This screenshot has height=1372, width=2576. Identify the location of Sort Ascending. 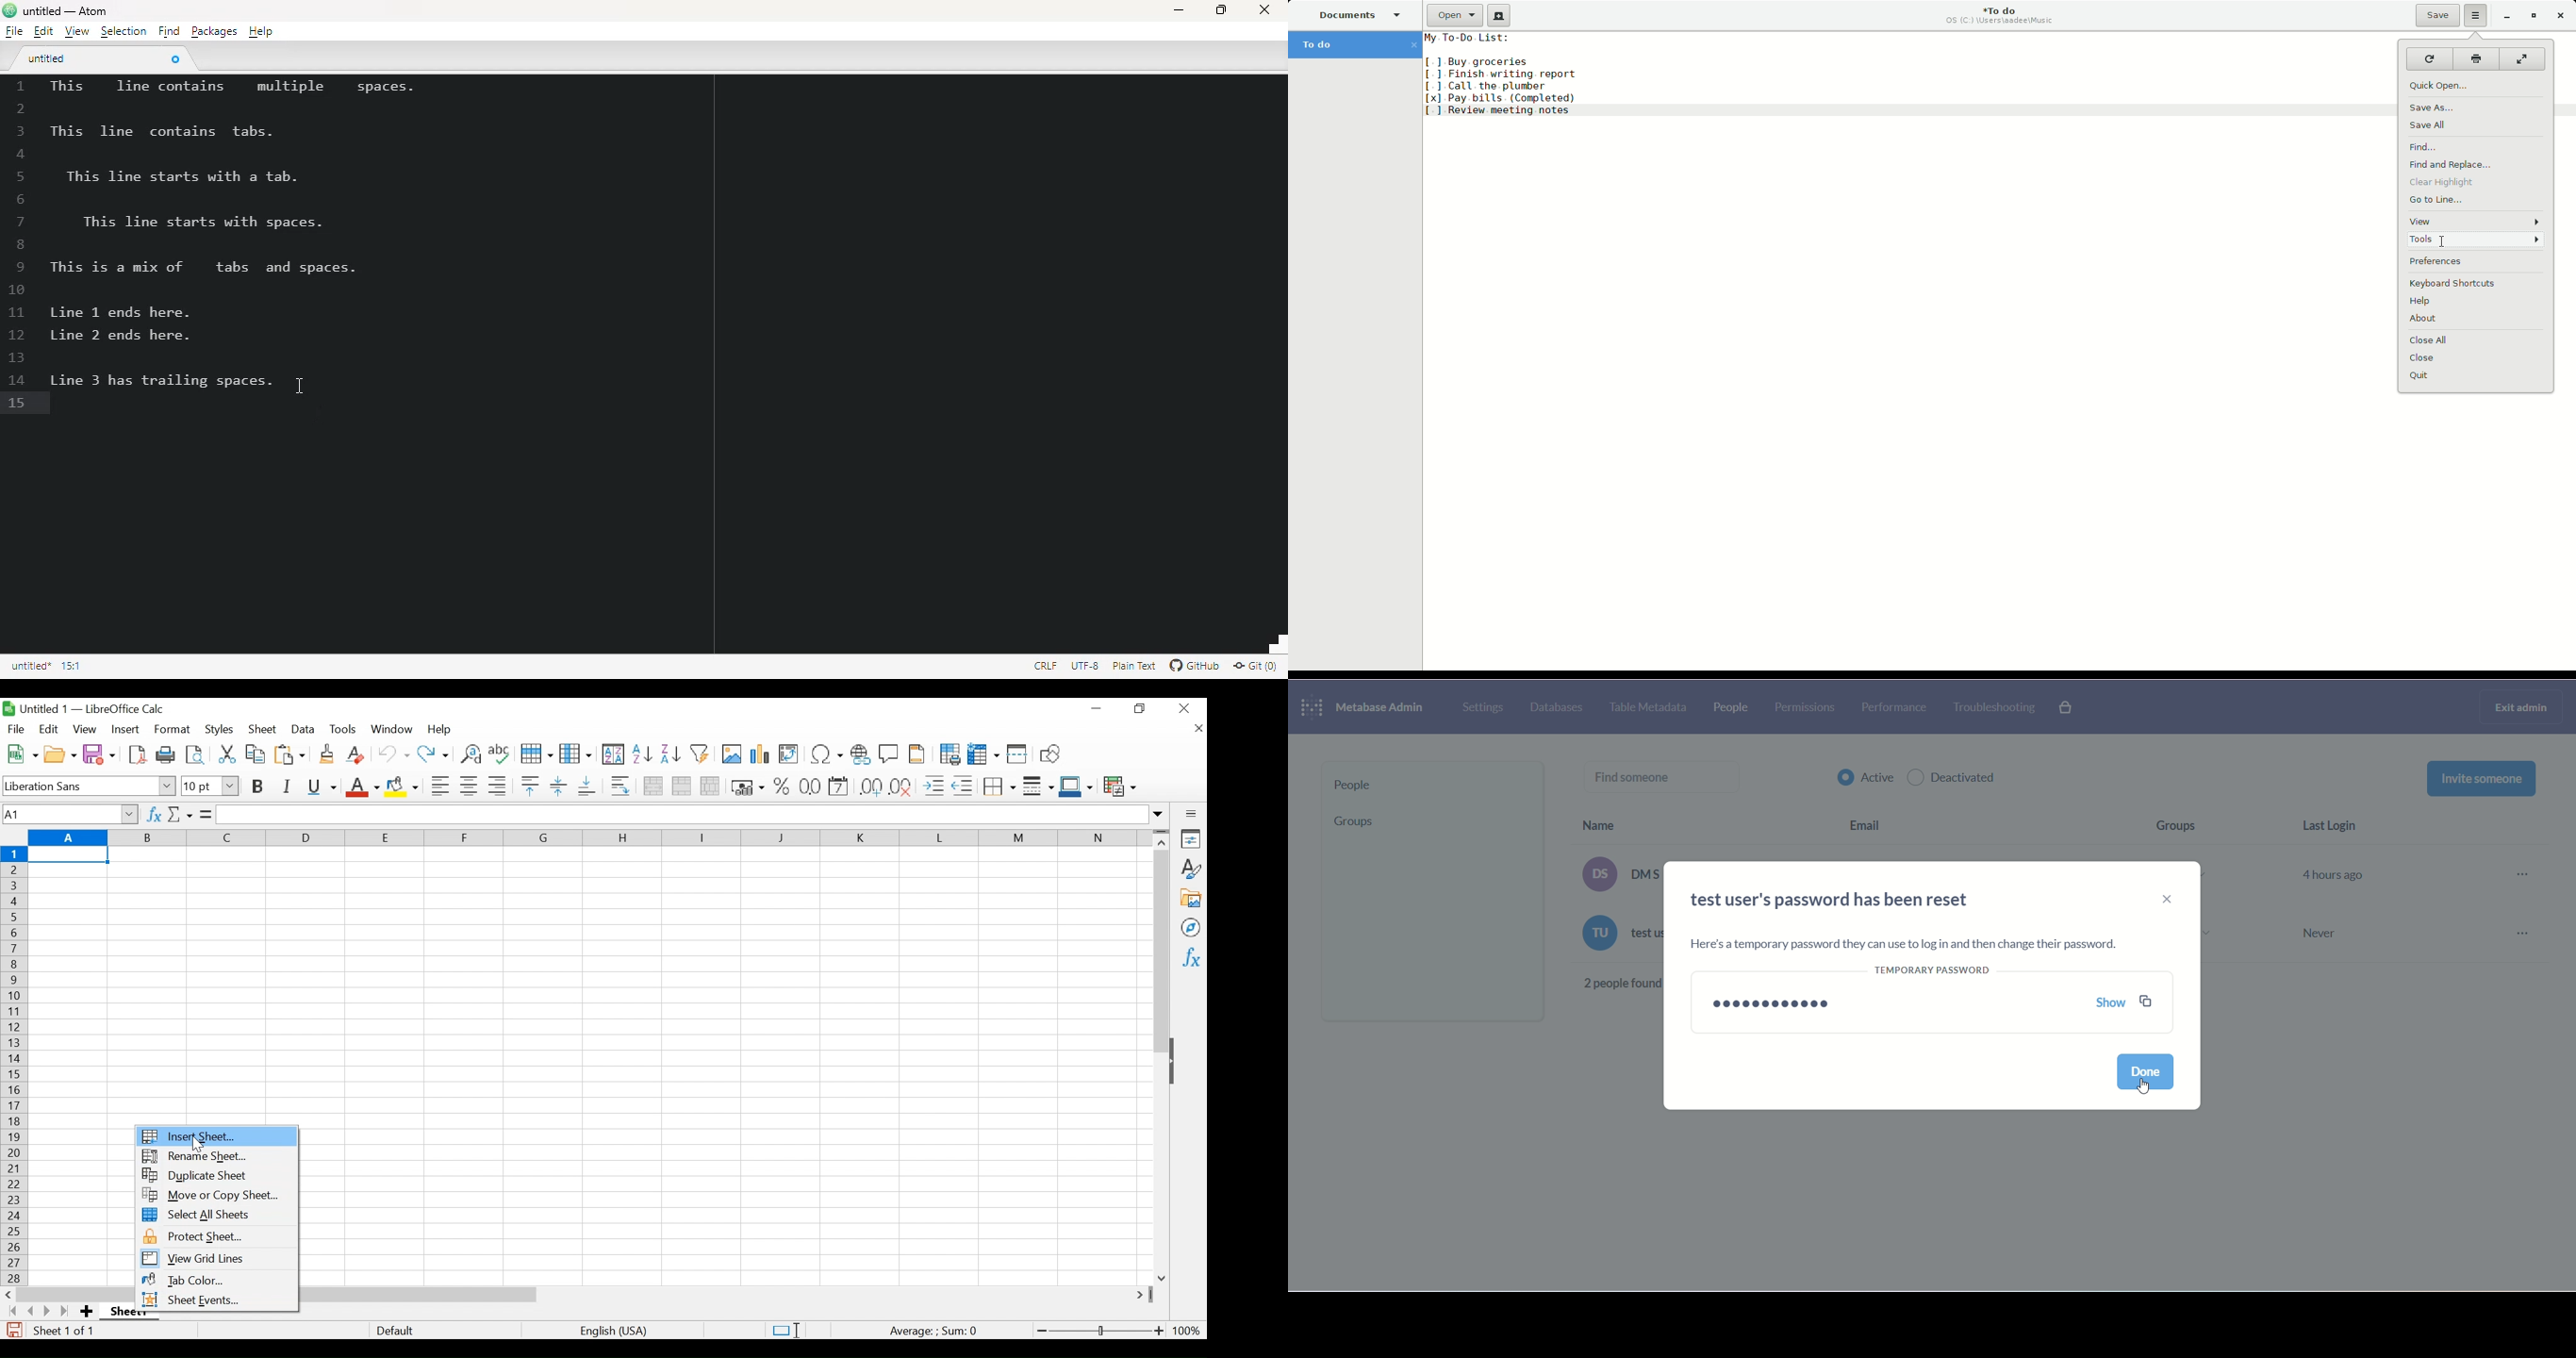
(642, 753).